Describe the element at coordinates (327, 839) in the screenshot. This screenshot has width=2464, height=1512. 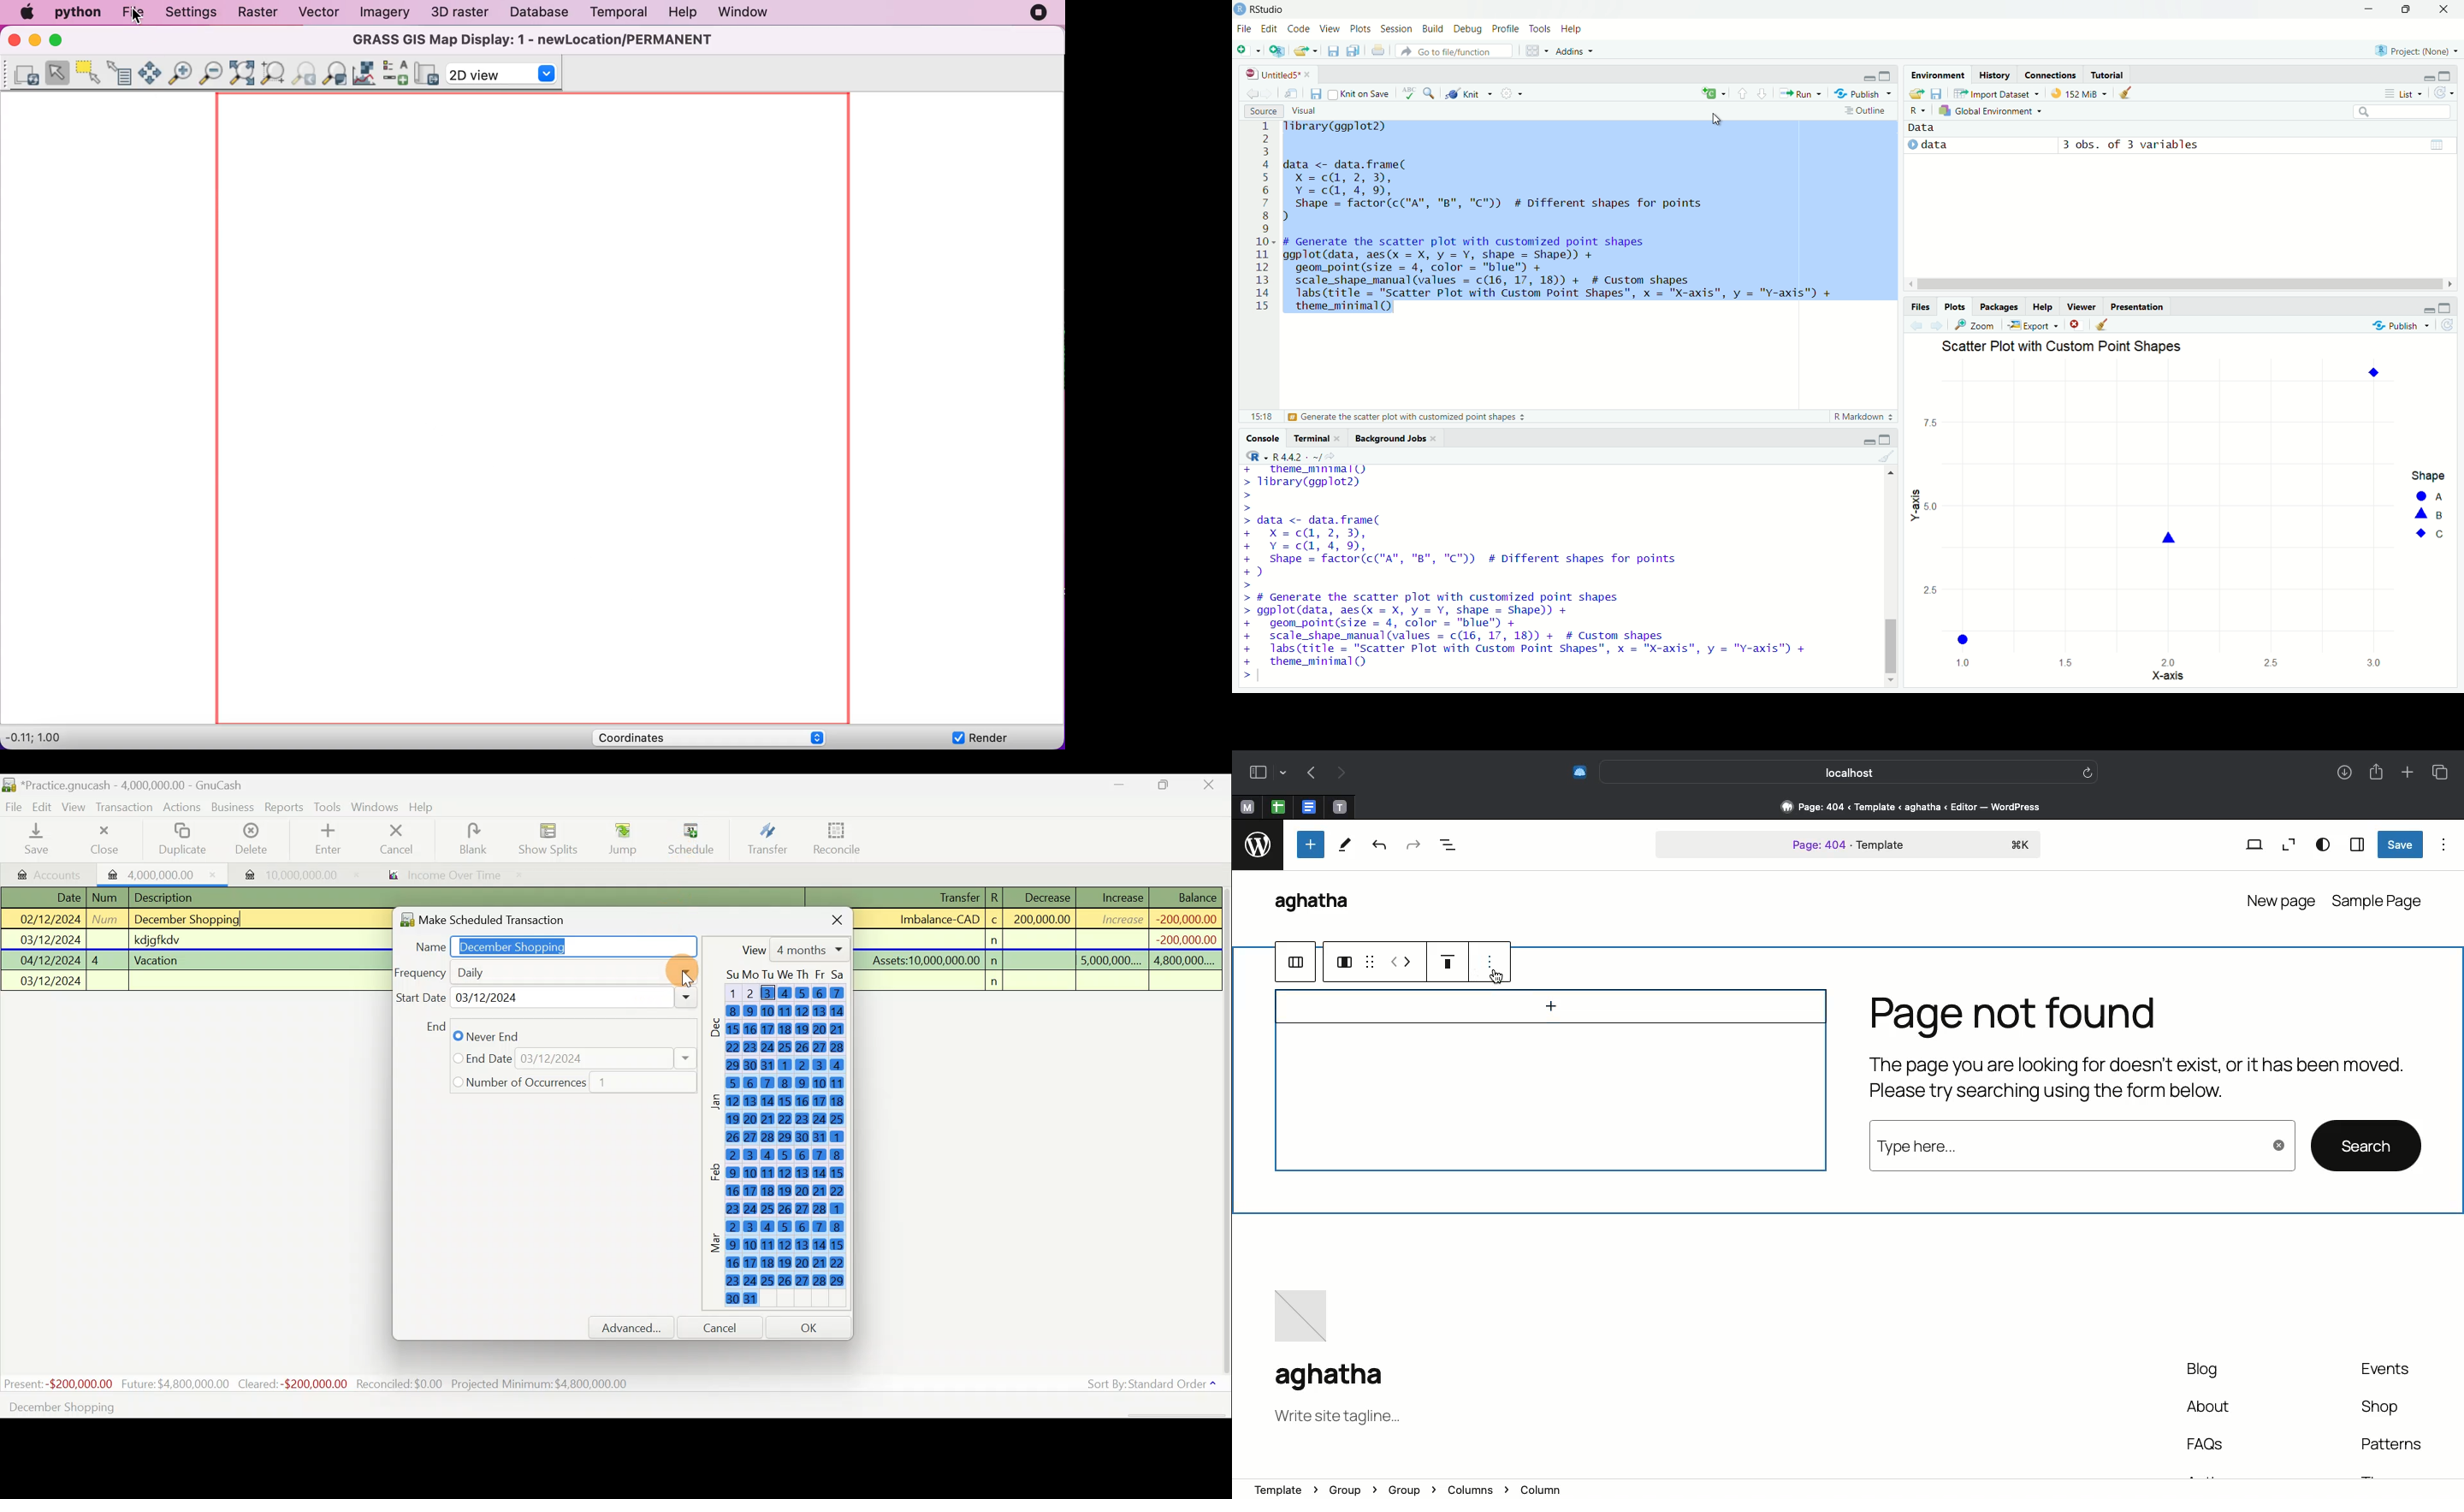
I see `Enter` at that location.